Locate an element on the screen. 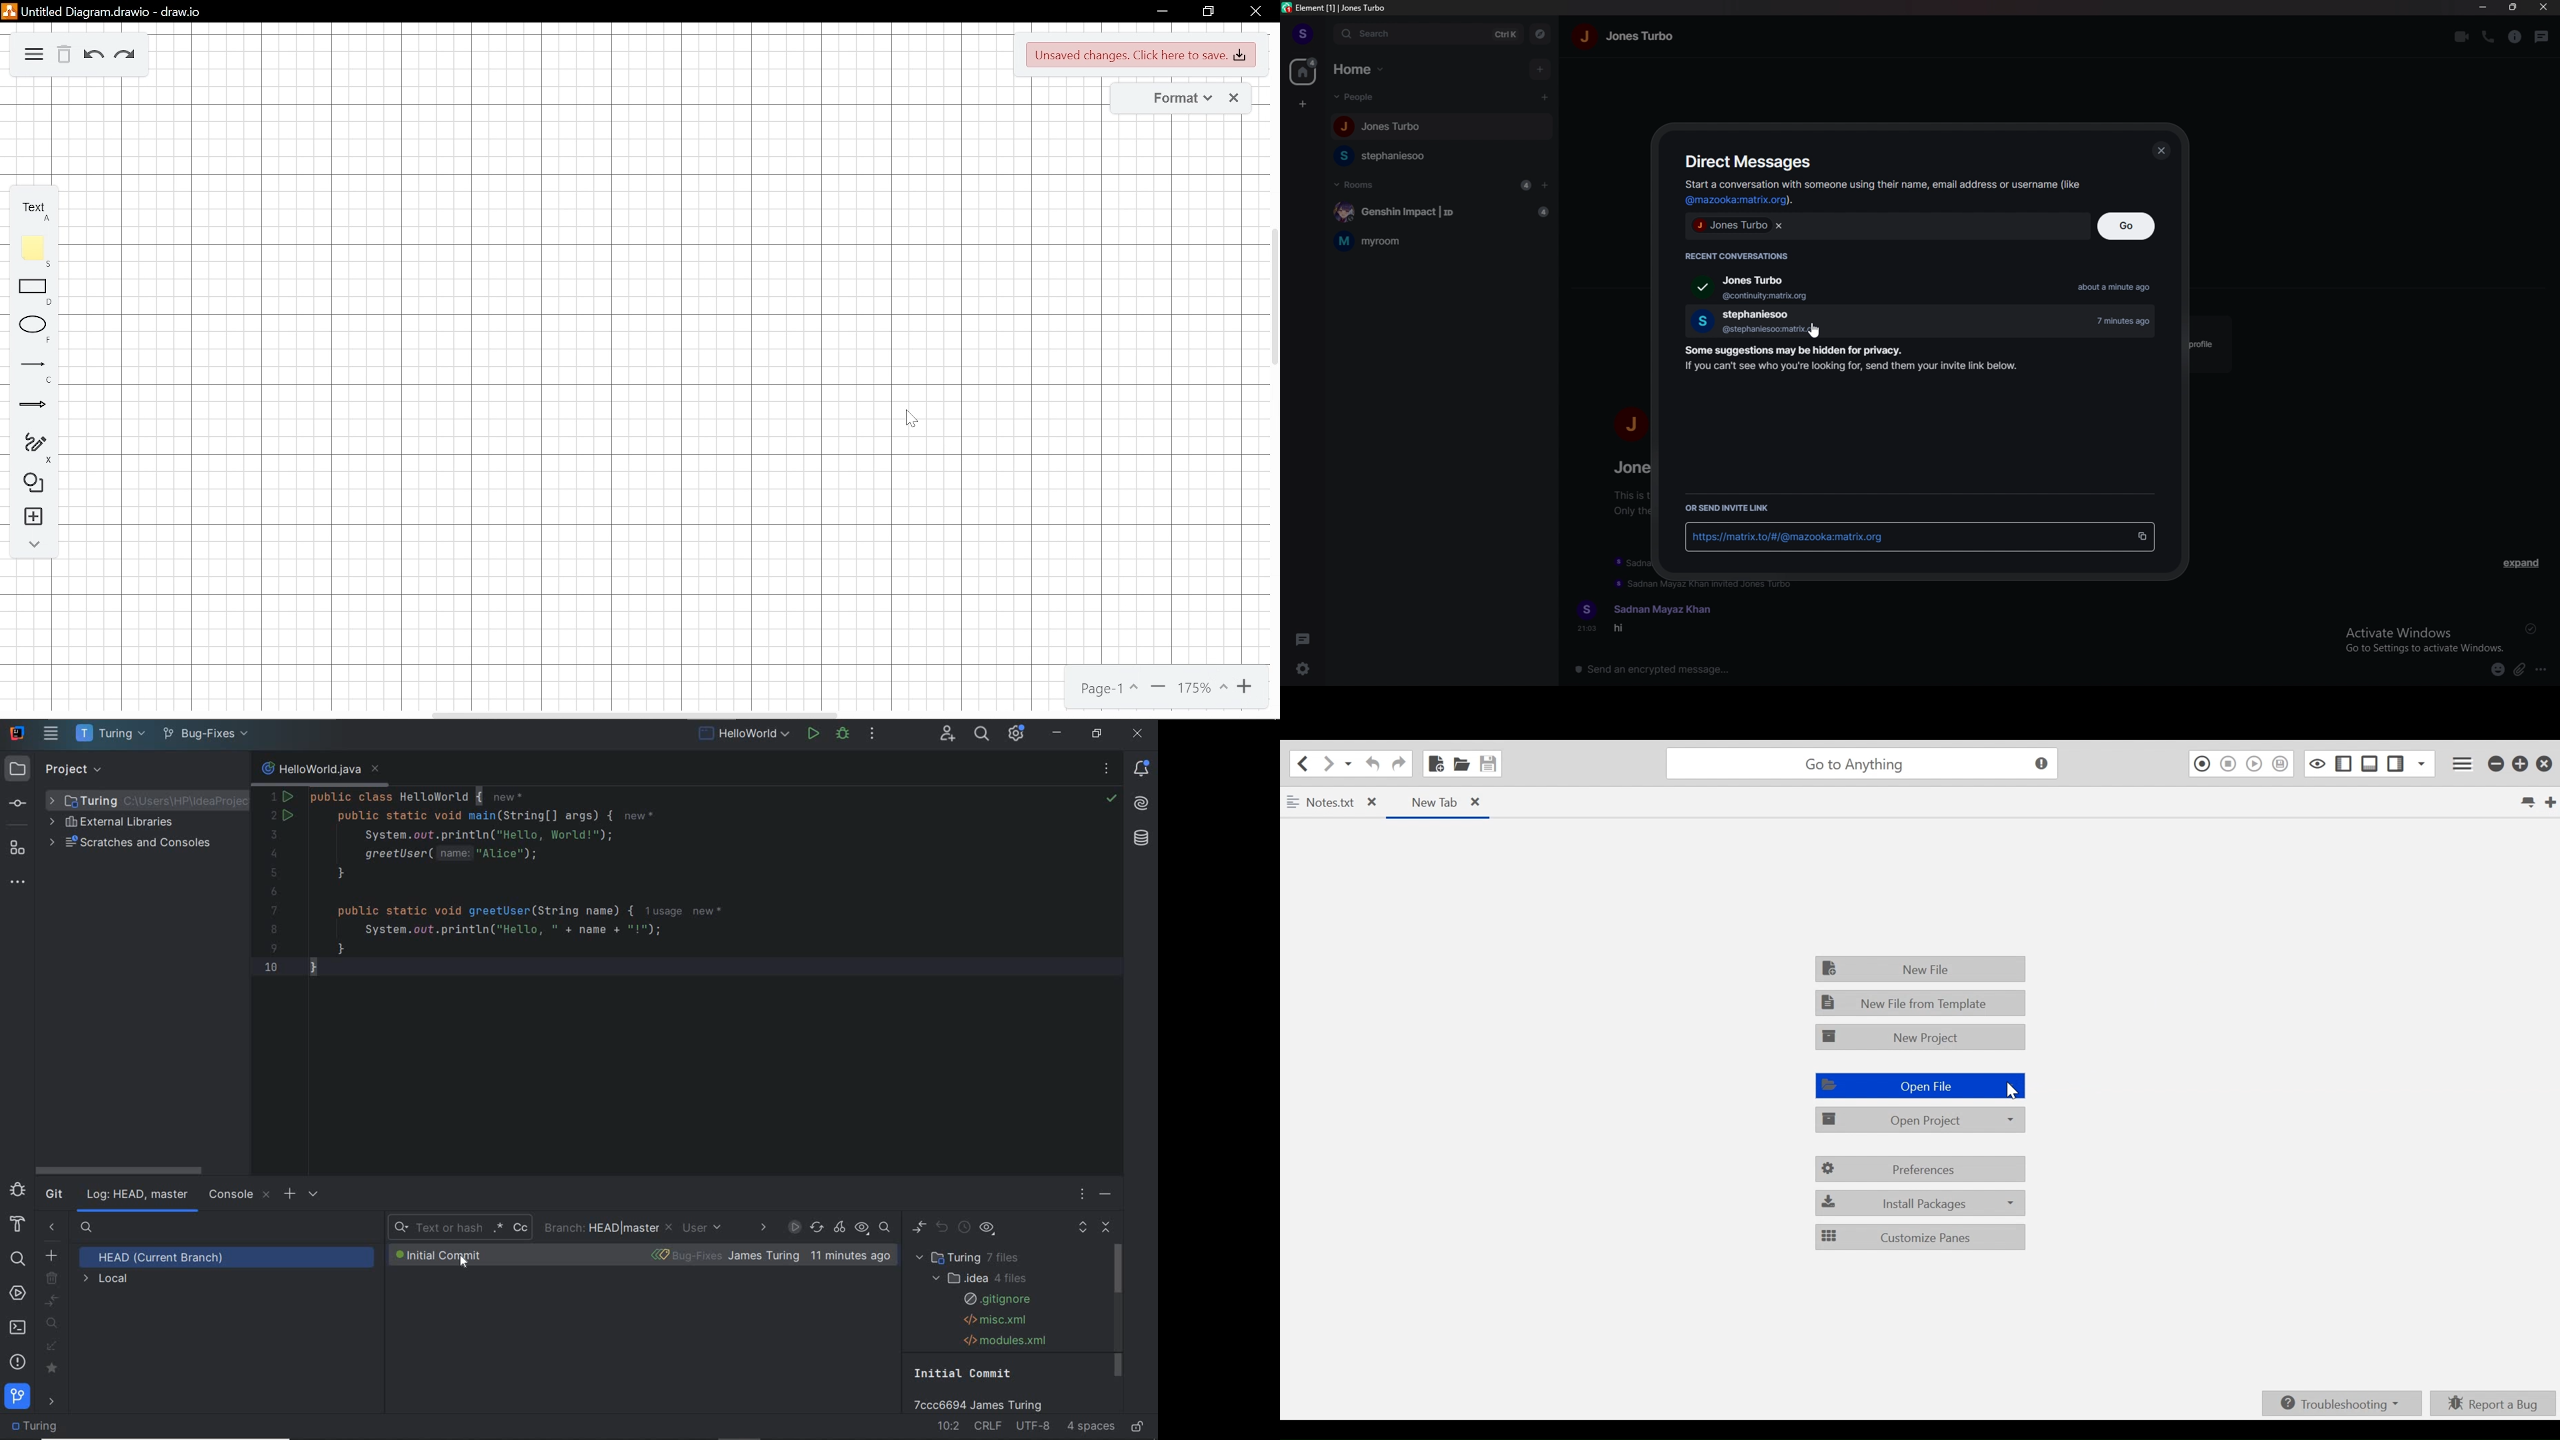 The width and height of the screenshot is (2576, 1456). home is located at coordinates (1363, 69).